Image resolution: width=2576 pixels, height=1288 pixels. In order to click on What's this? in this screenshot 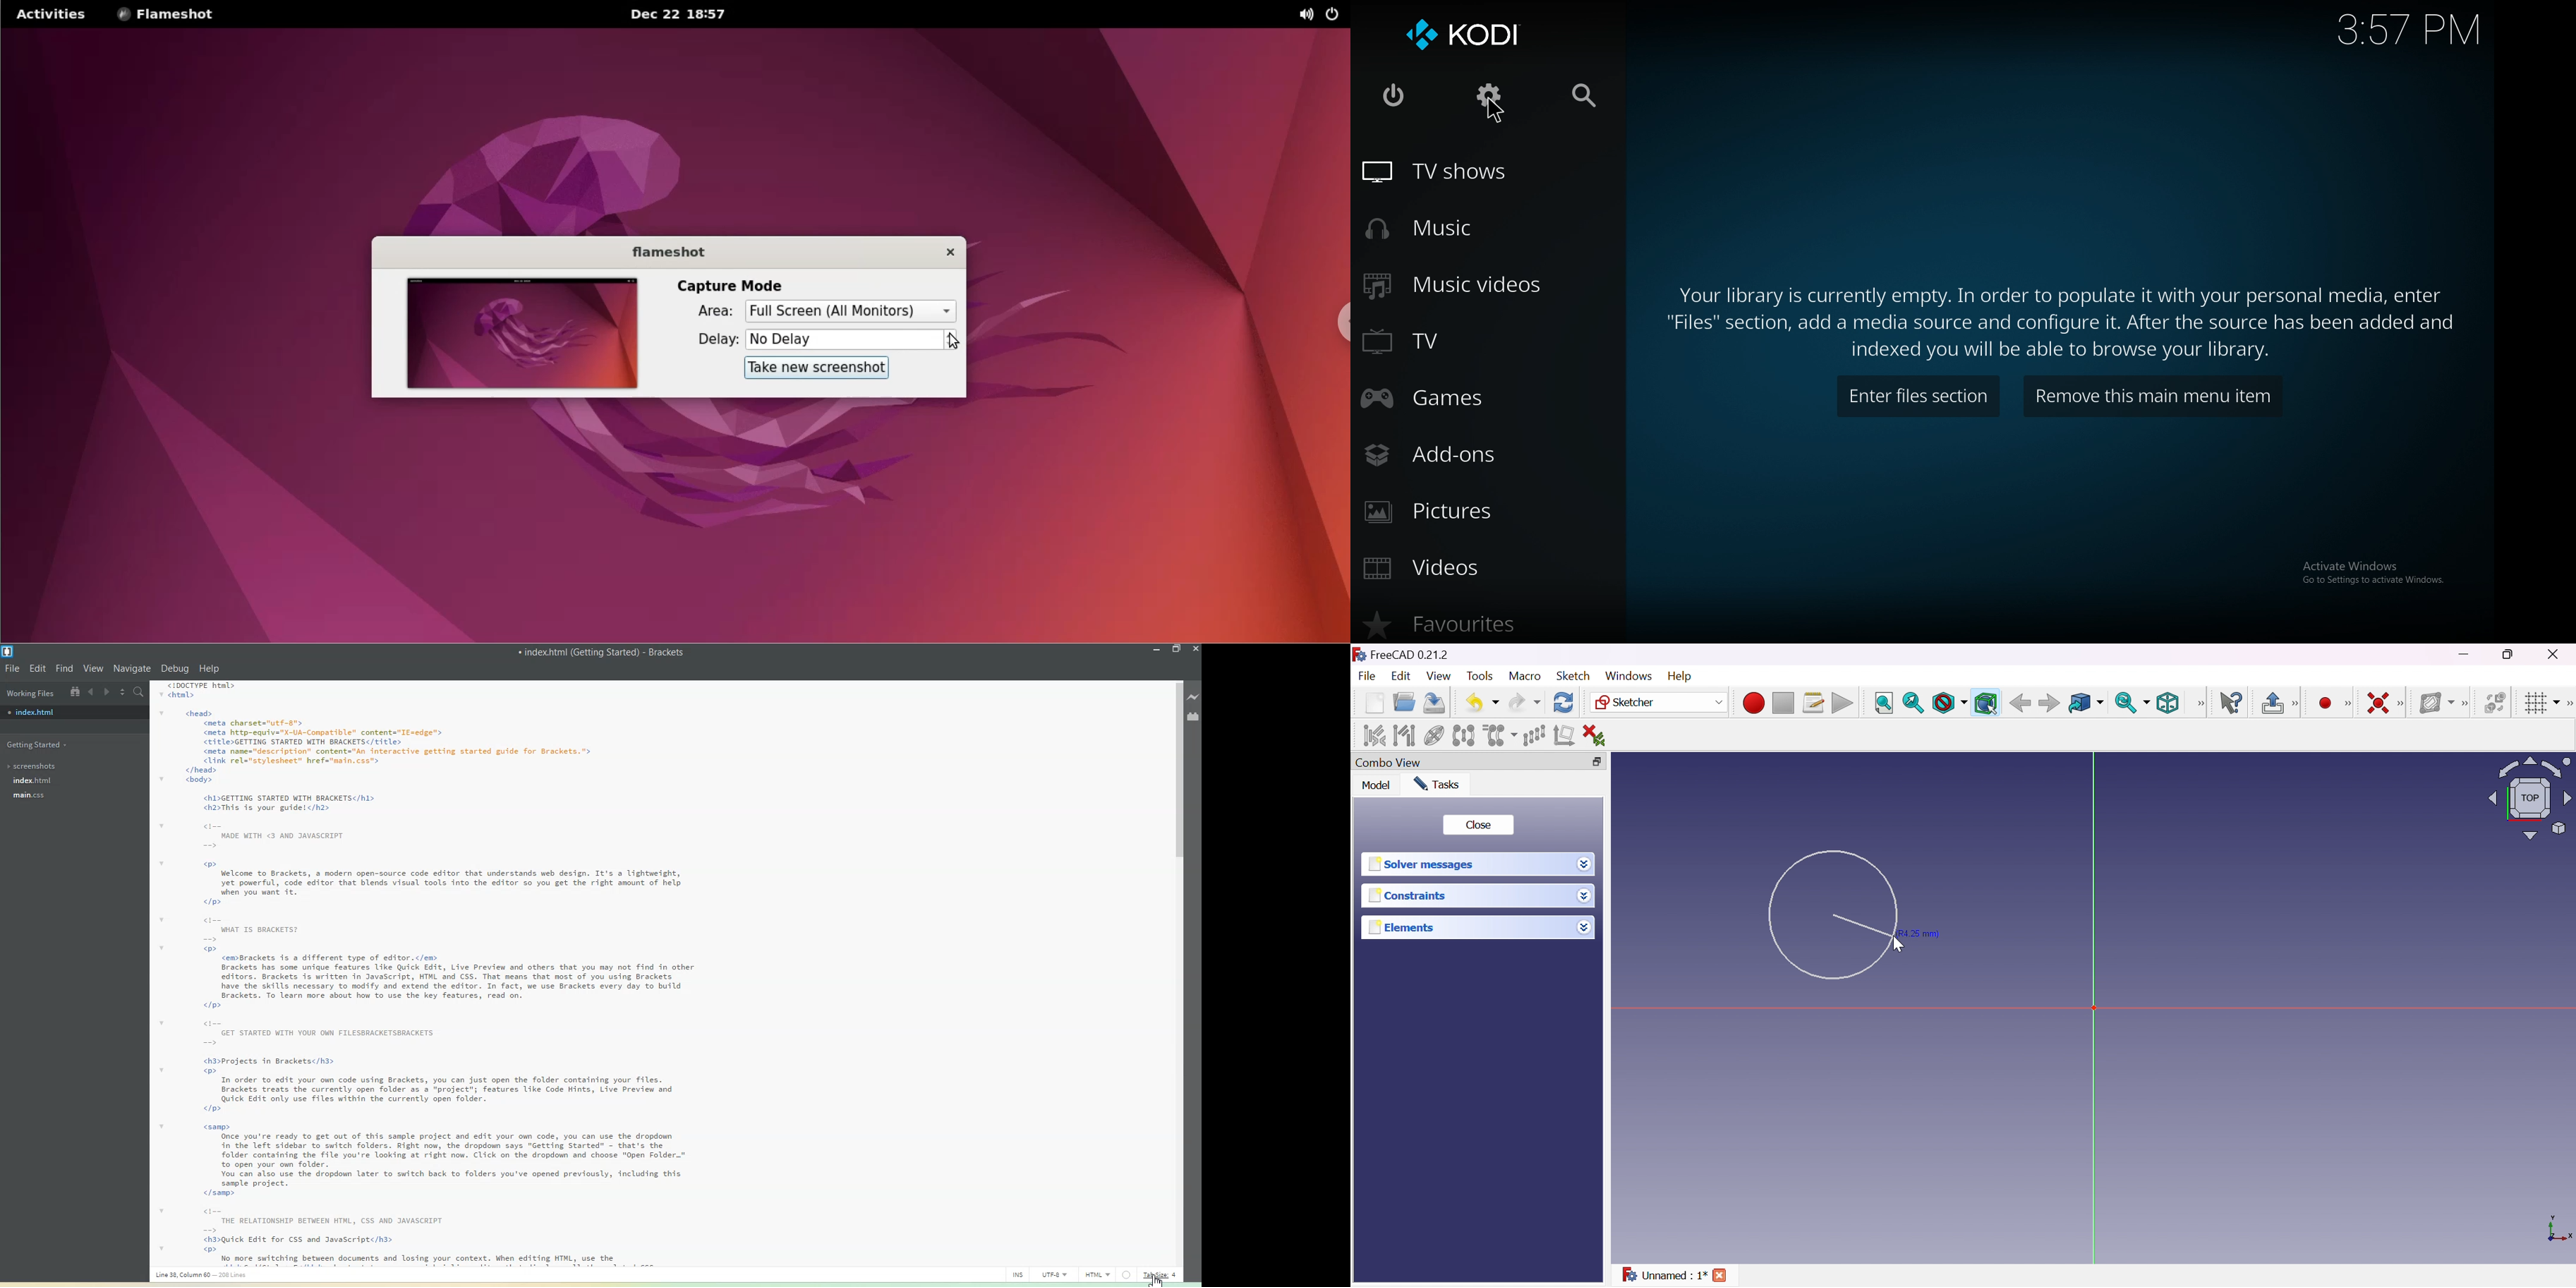, I will do `click(2233, 703)`.